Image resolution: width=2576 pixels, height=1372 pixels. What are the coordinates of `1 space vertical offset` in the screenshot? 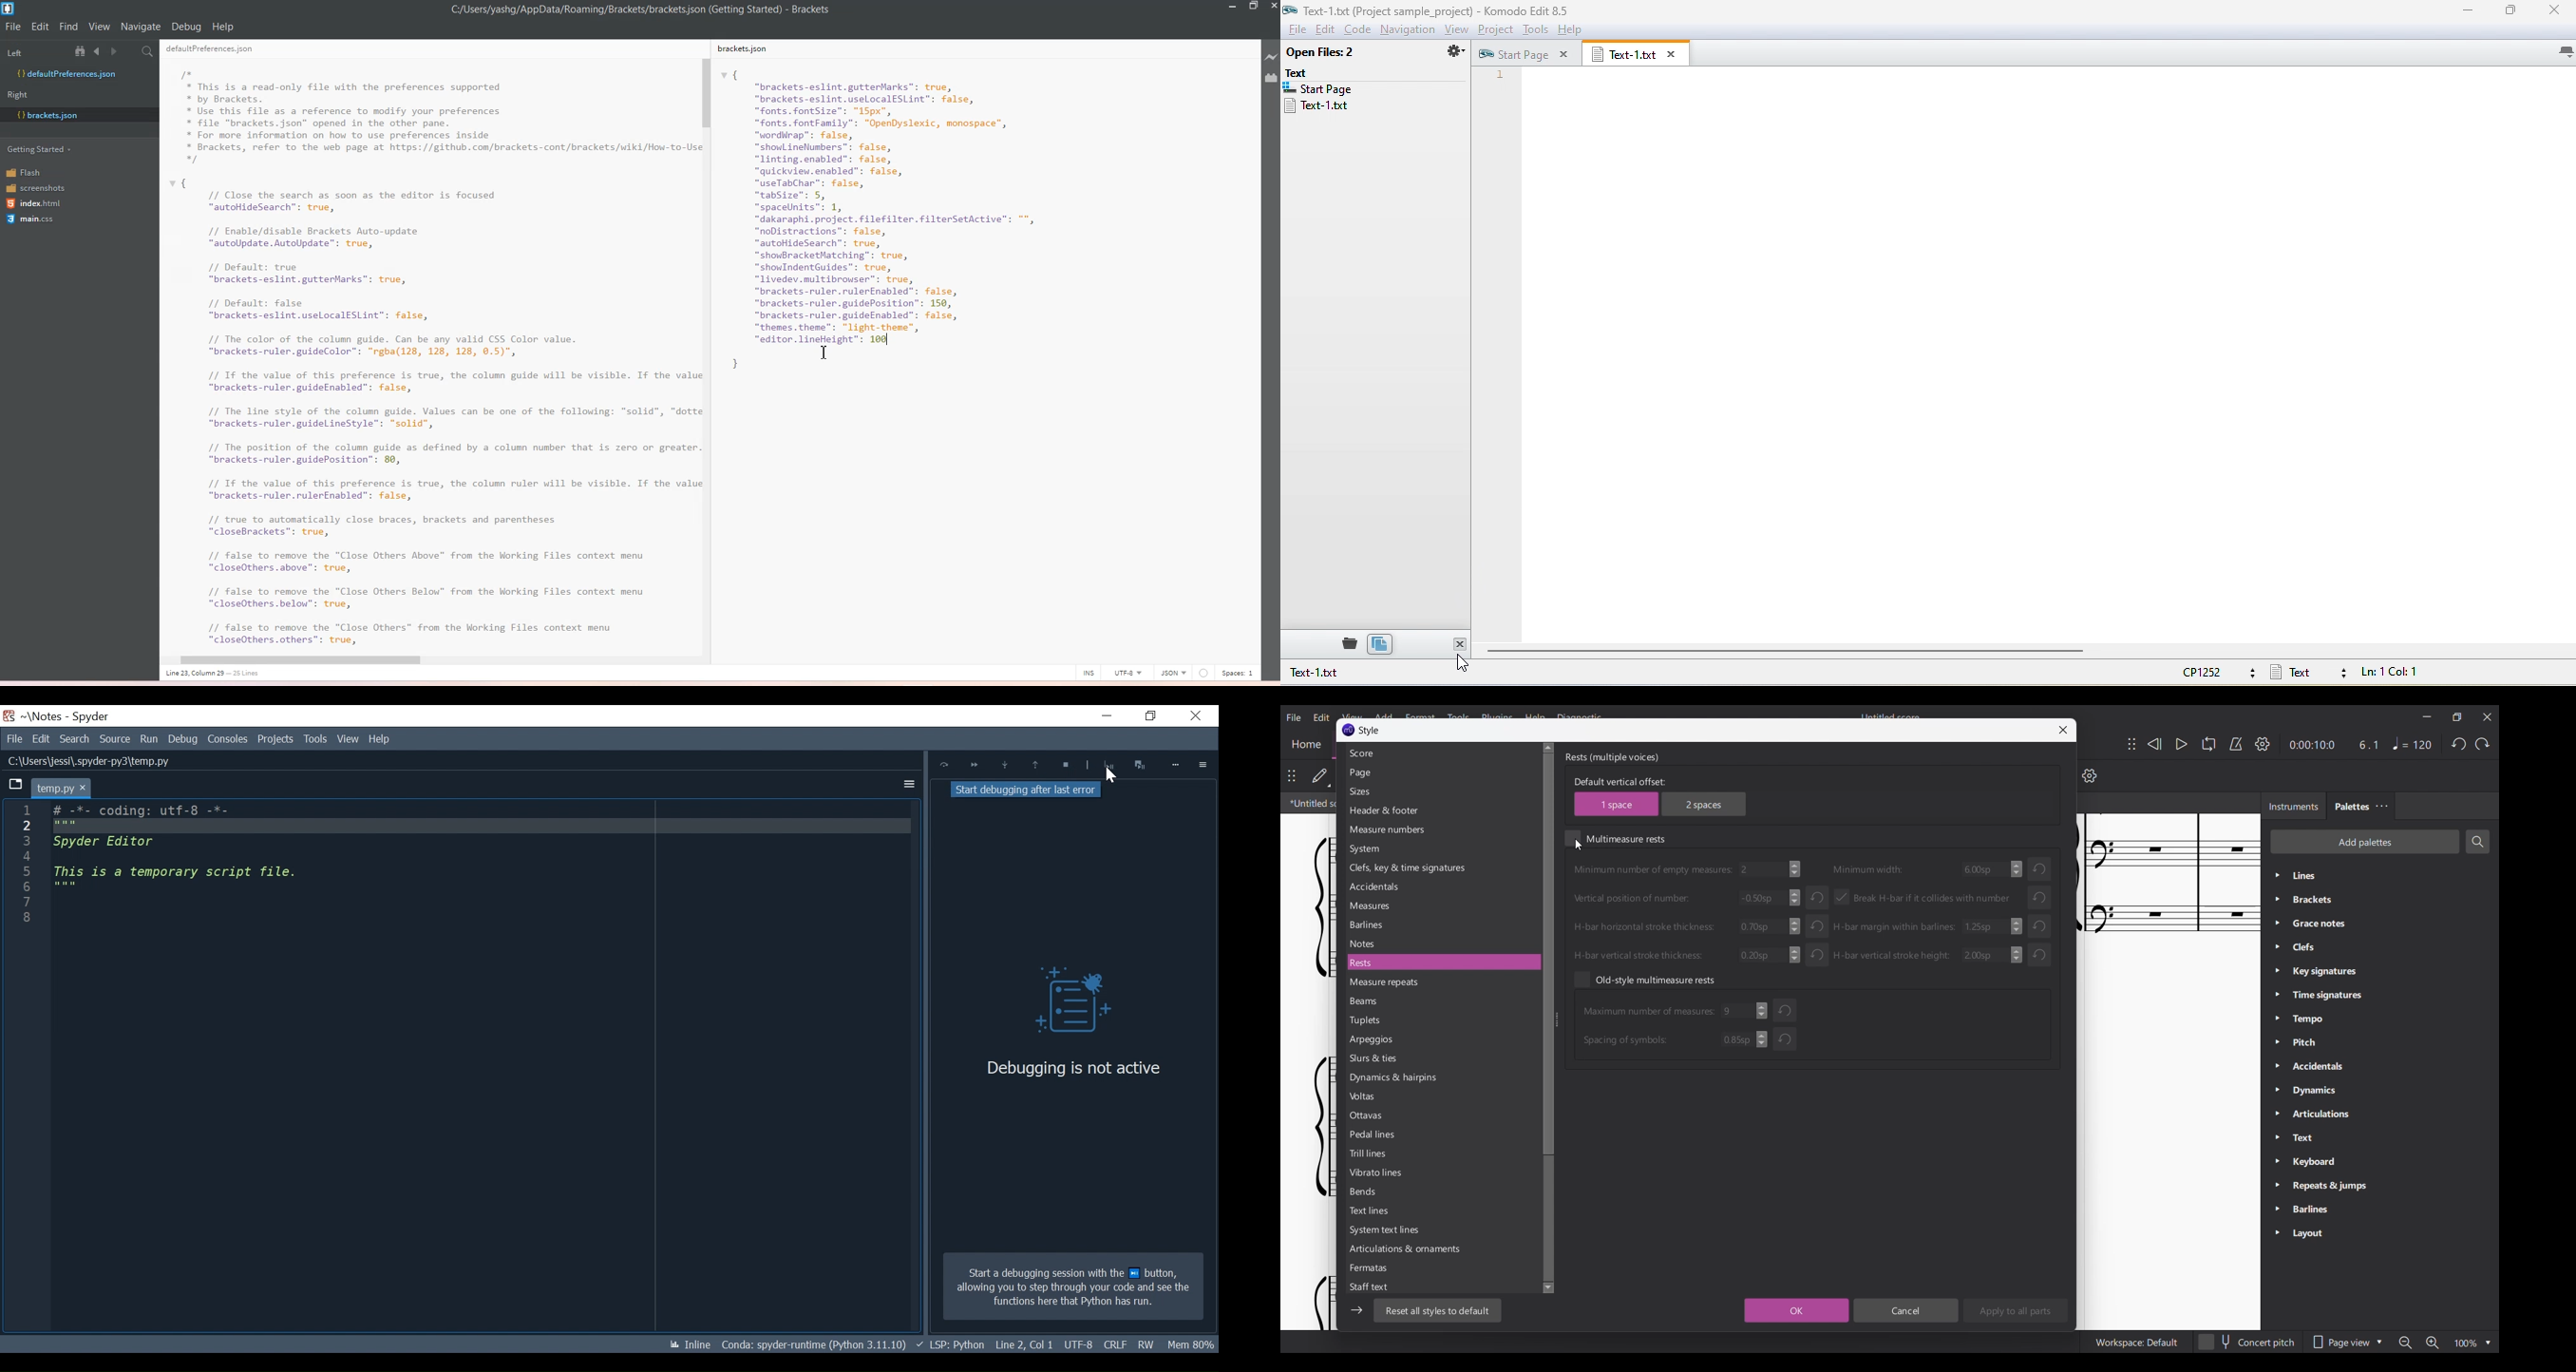 It's located at (1617, 804).